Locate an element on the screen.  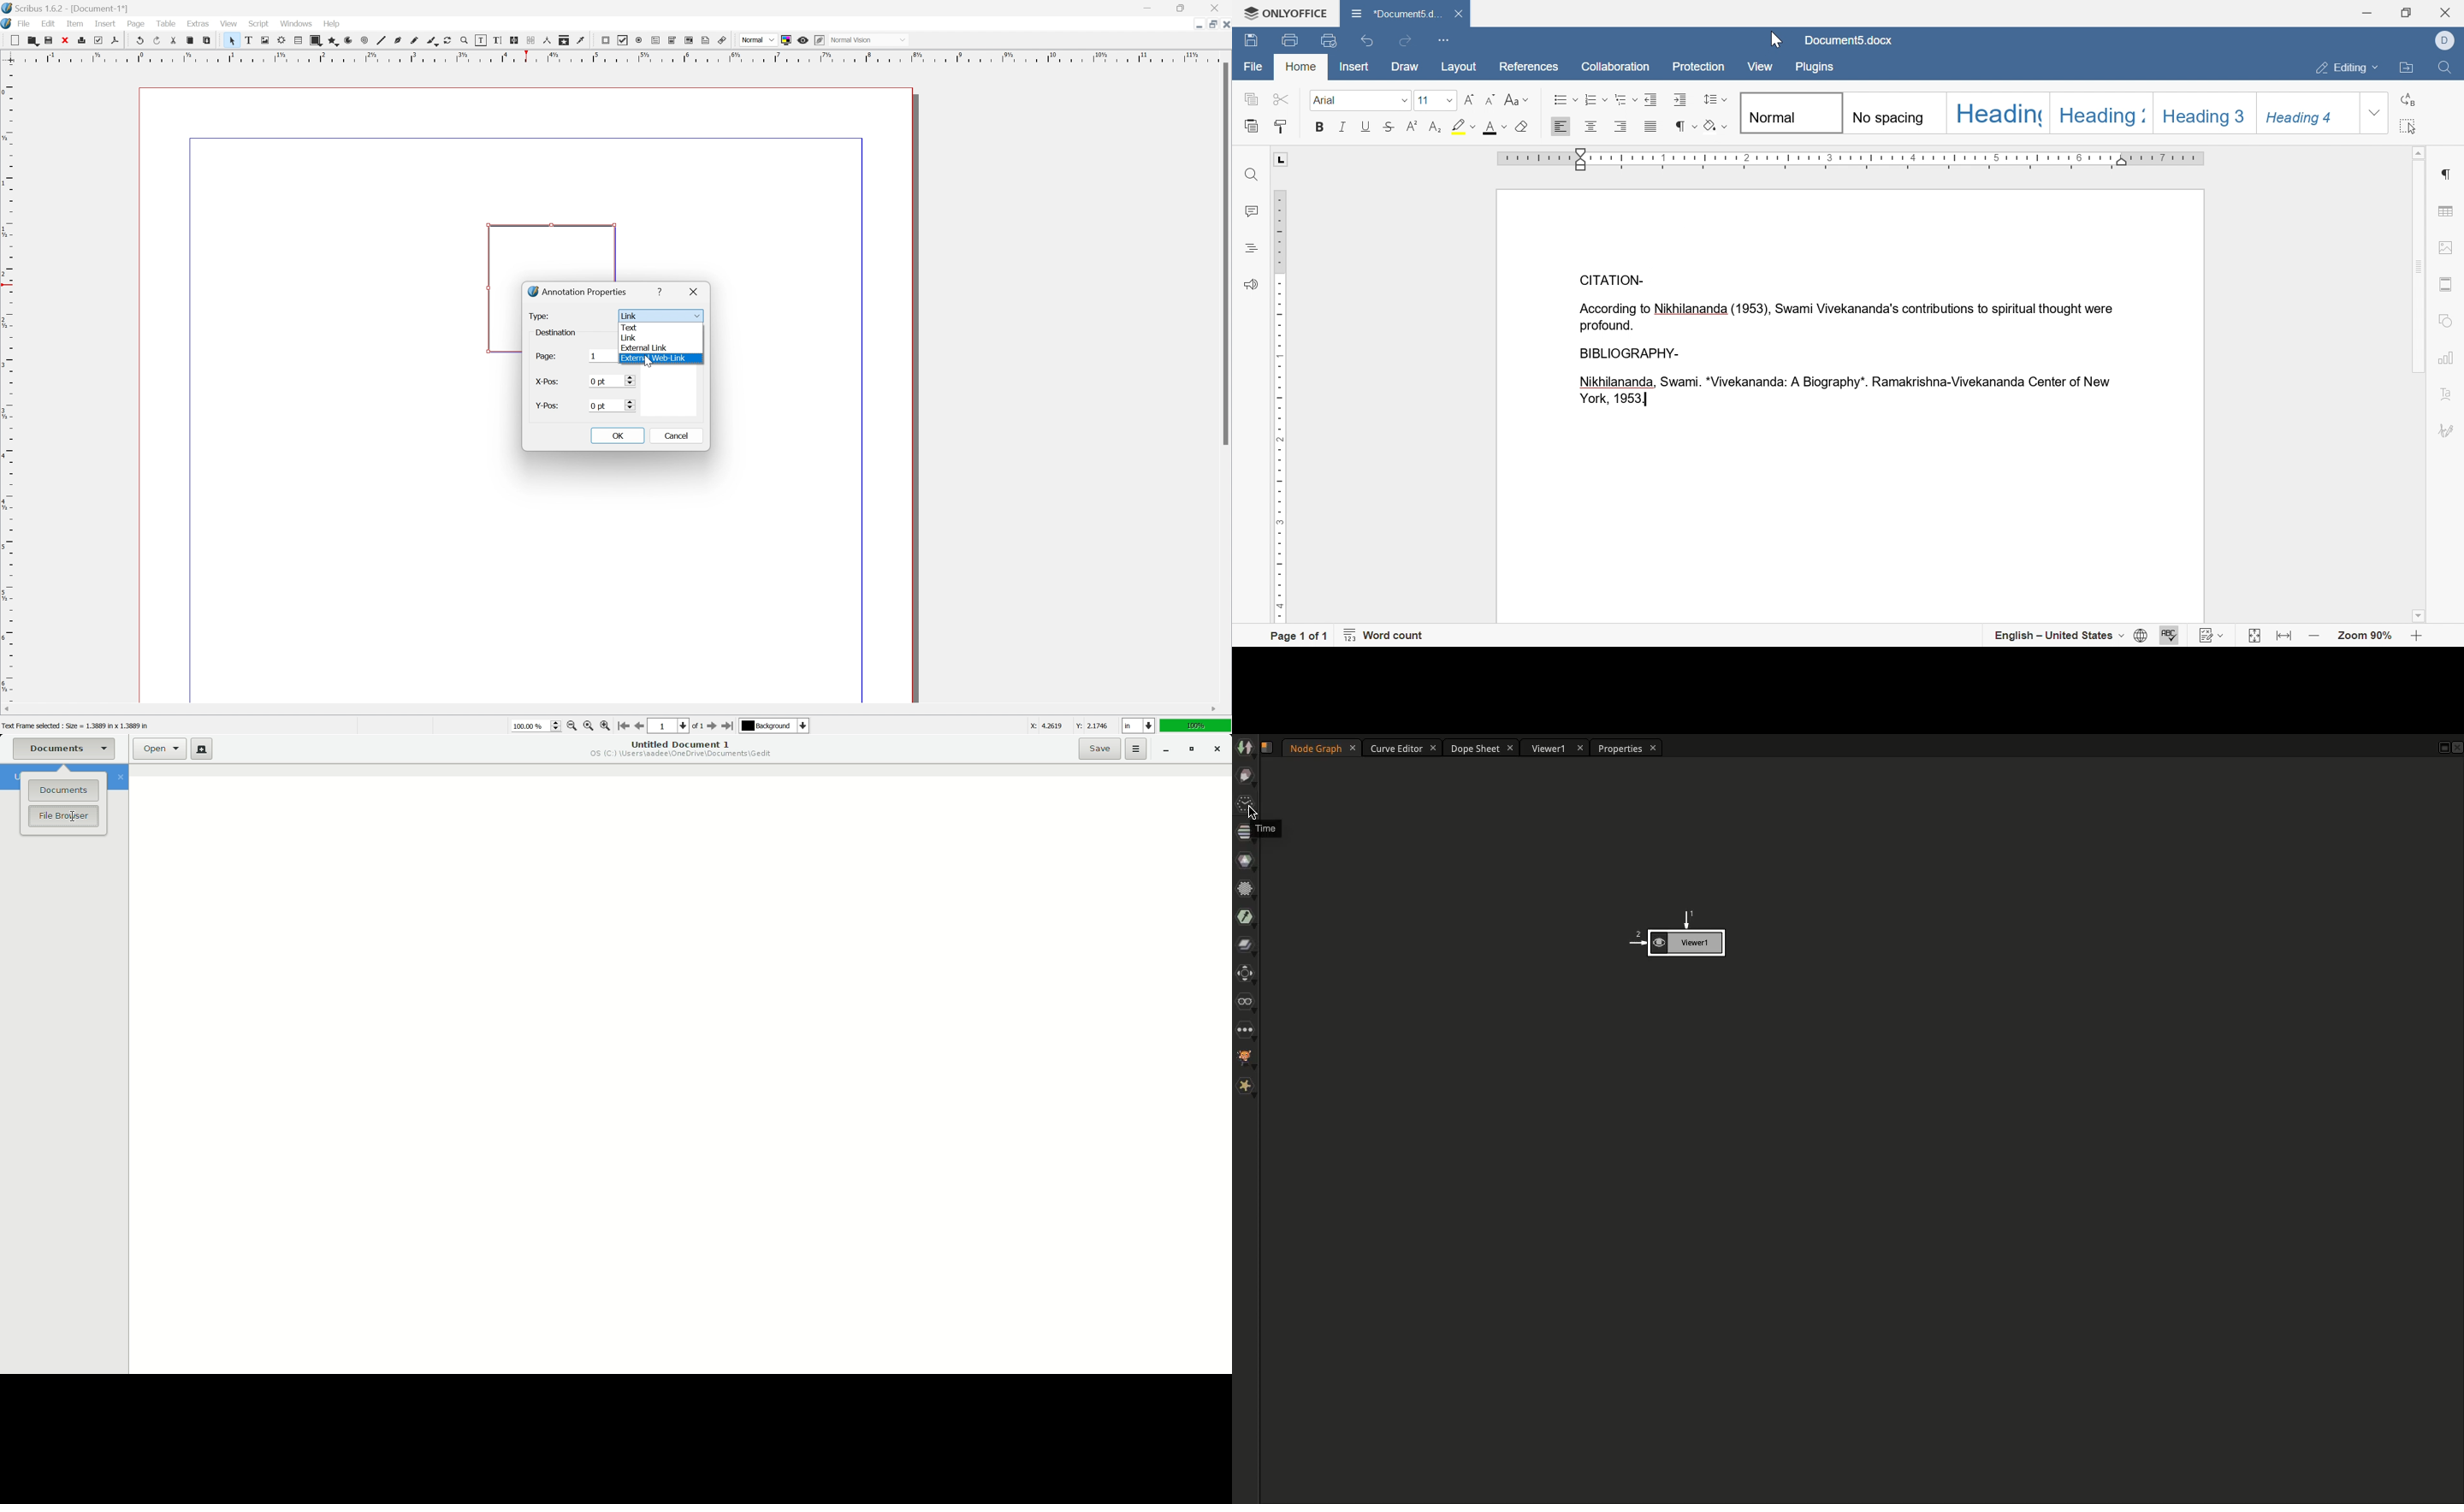
type: is located at coordinates (540, 317).